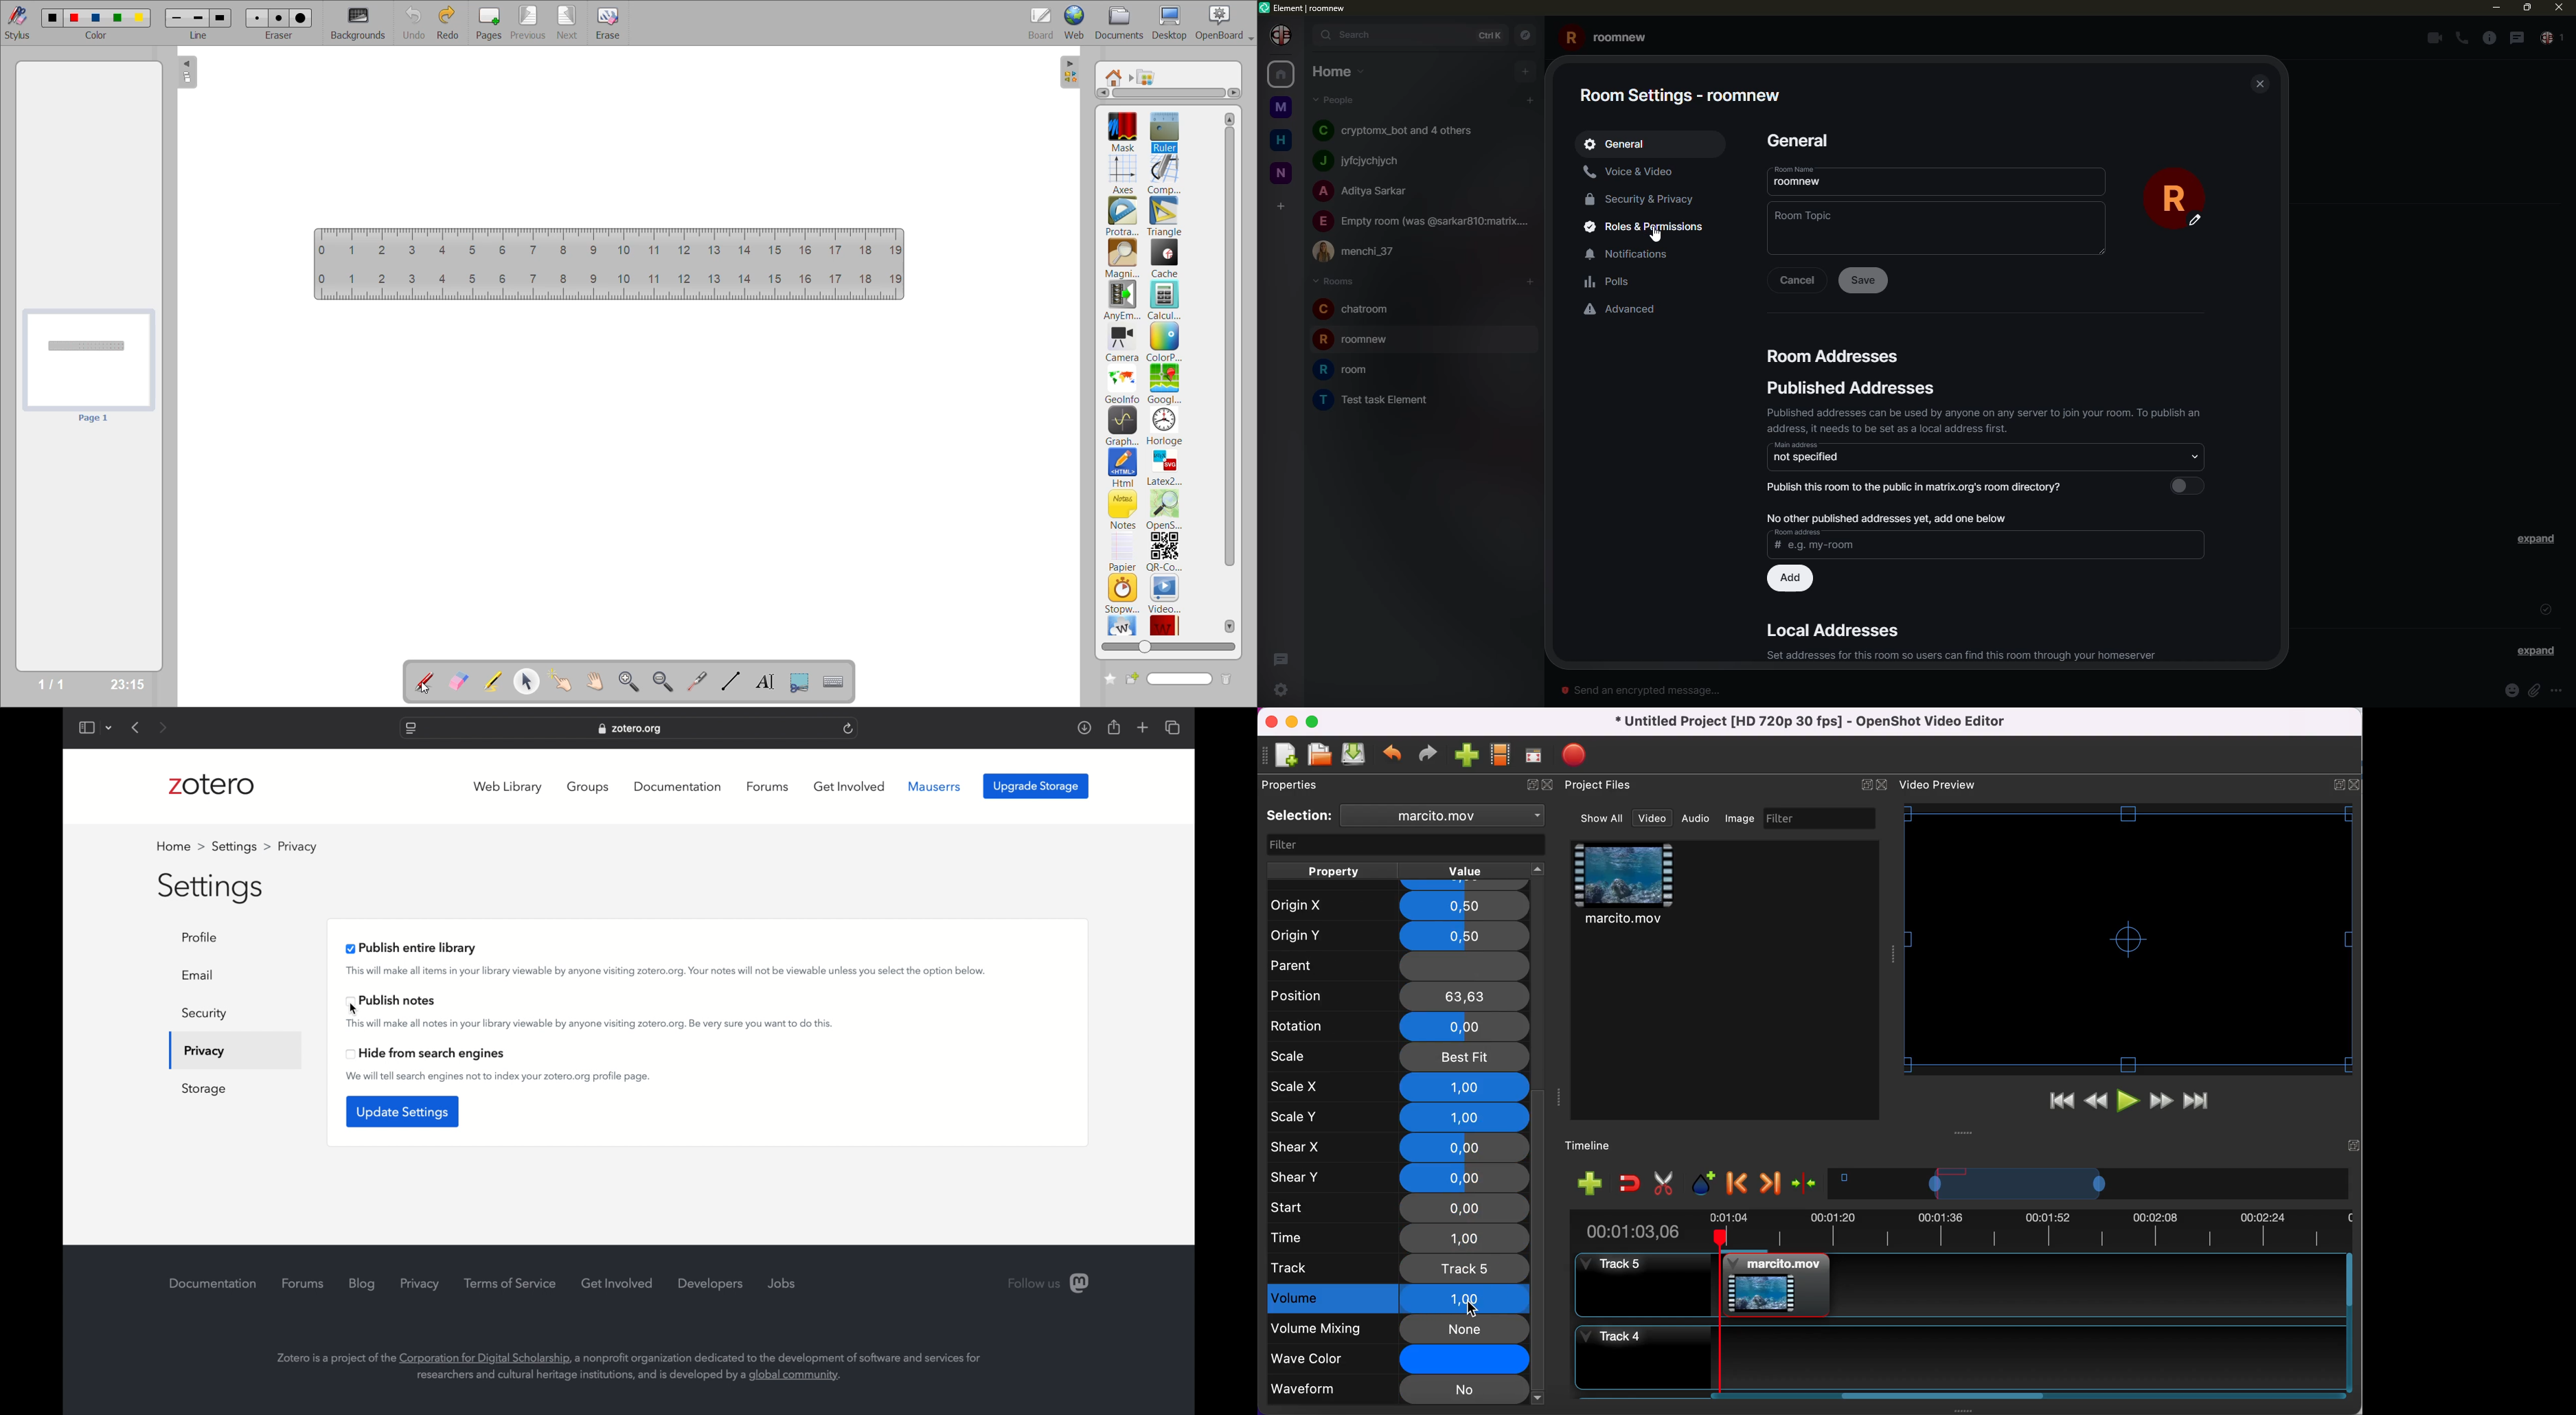  What do you see at coordinates (162, 727) in the screenshot?
I see `next` at bounding box center [162, 727].